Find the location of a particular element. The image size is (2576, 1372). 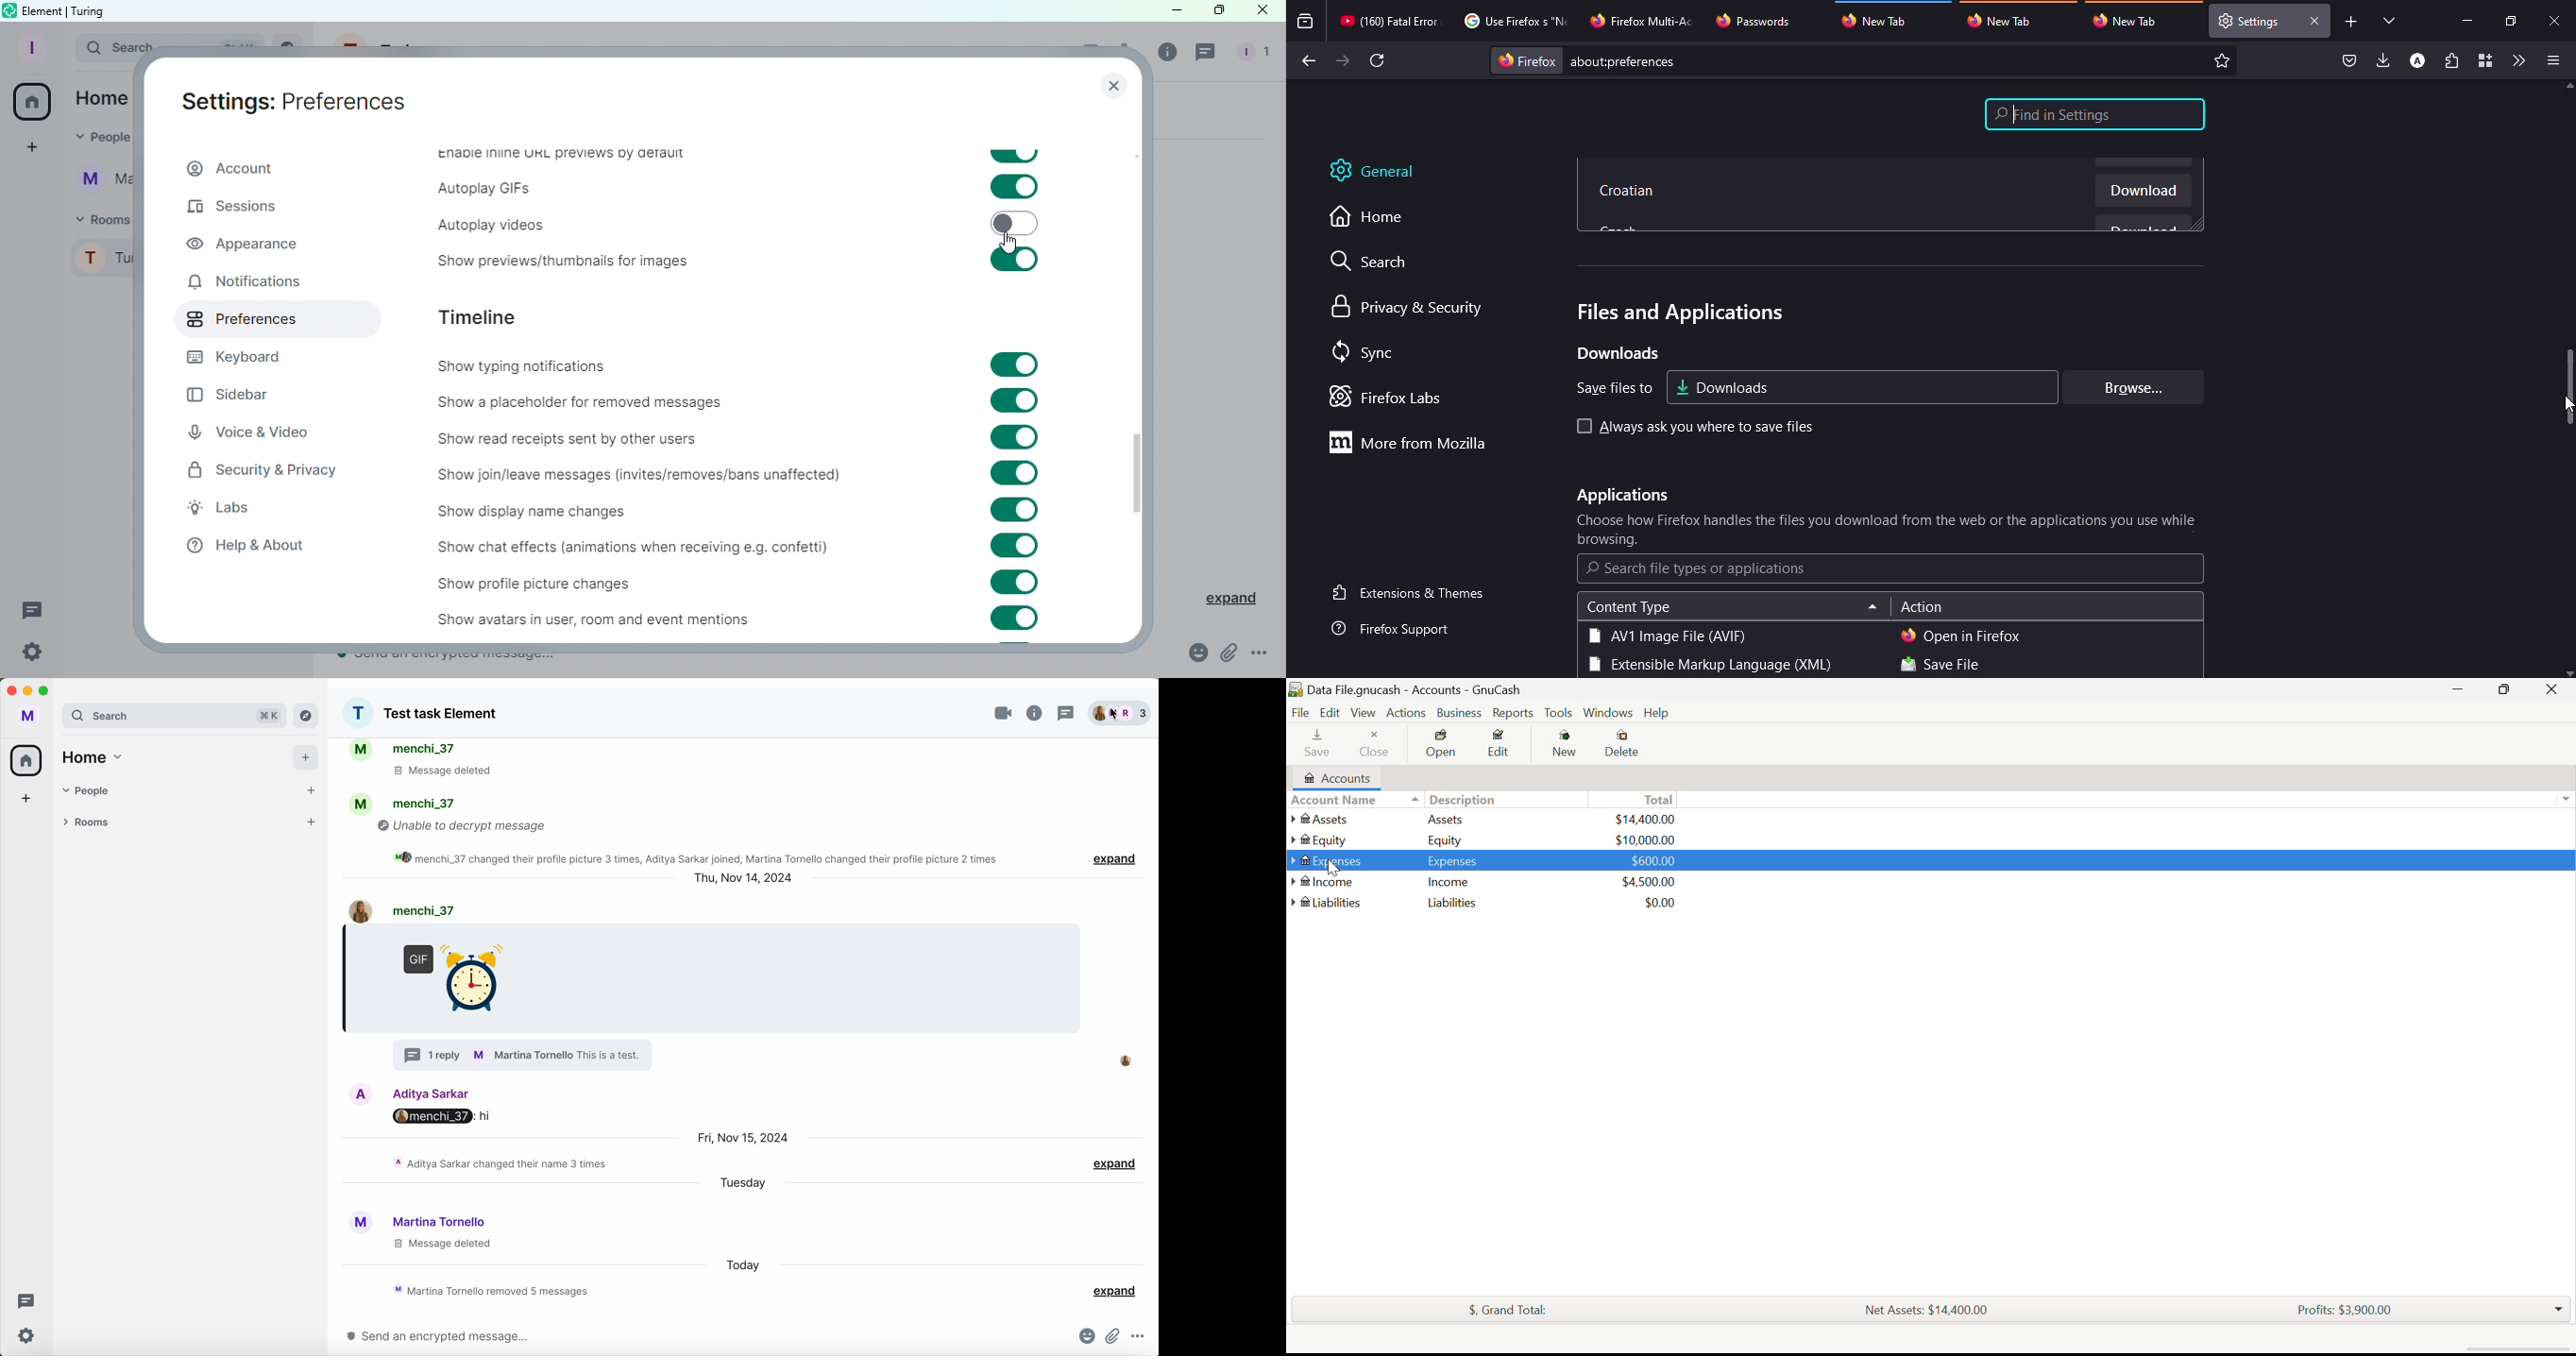

profile is located at coordinates (362, 751).